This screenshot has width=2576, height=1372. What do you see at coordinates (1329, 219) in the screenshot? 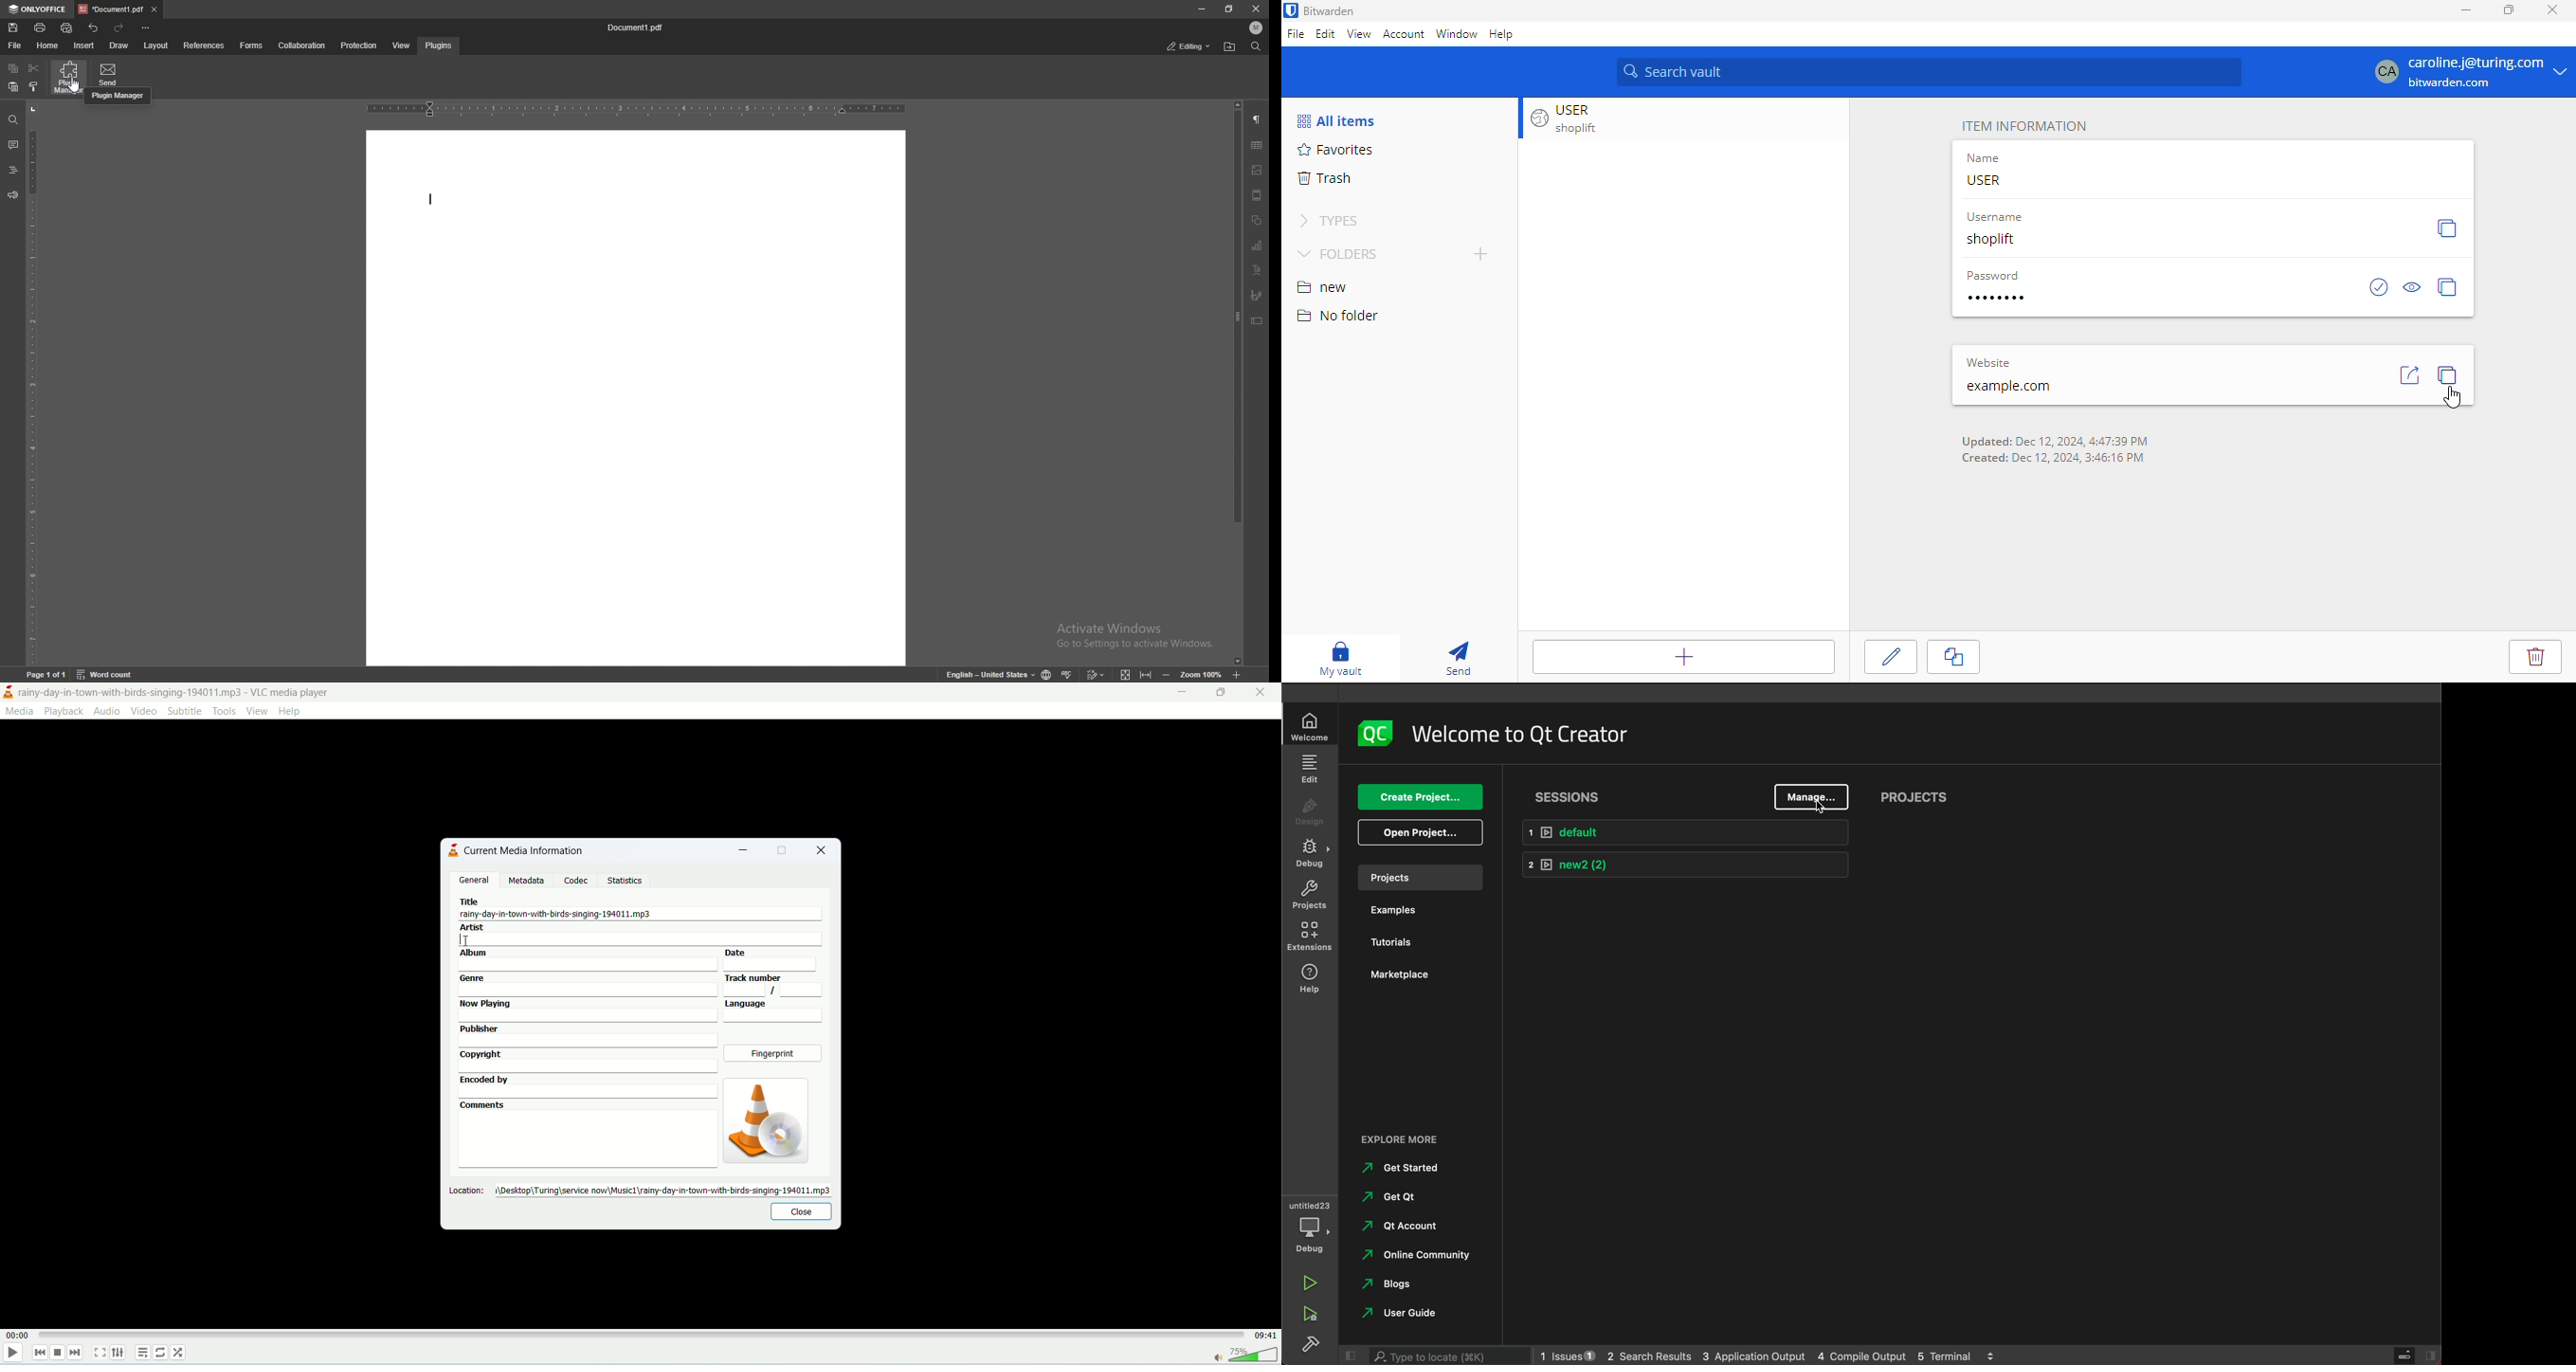
I see `types` at bounding box center [1329, 219].